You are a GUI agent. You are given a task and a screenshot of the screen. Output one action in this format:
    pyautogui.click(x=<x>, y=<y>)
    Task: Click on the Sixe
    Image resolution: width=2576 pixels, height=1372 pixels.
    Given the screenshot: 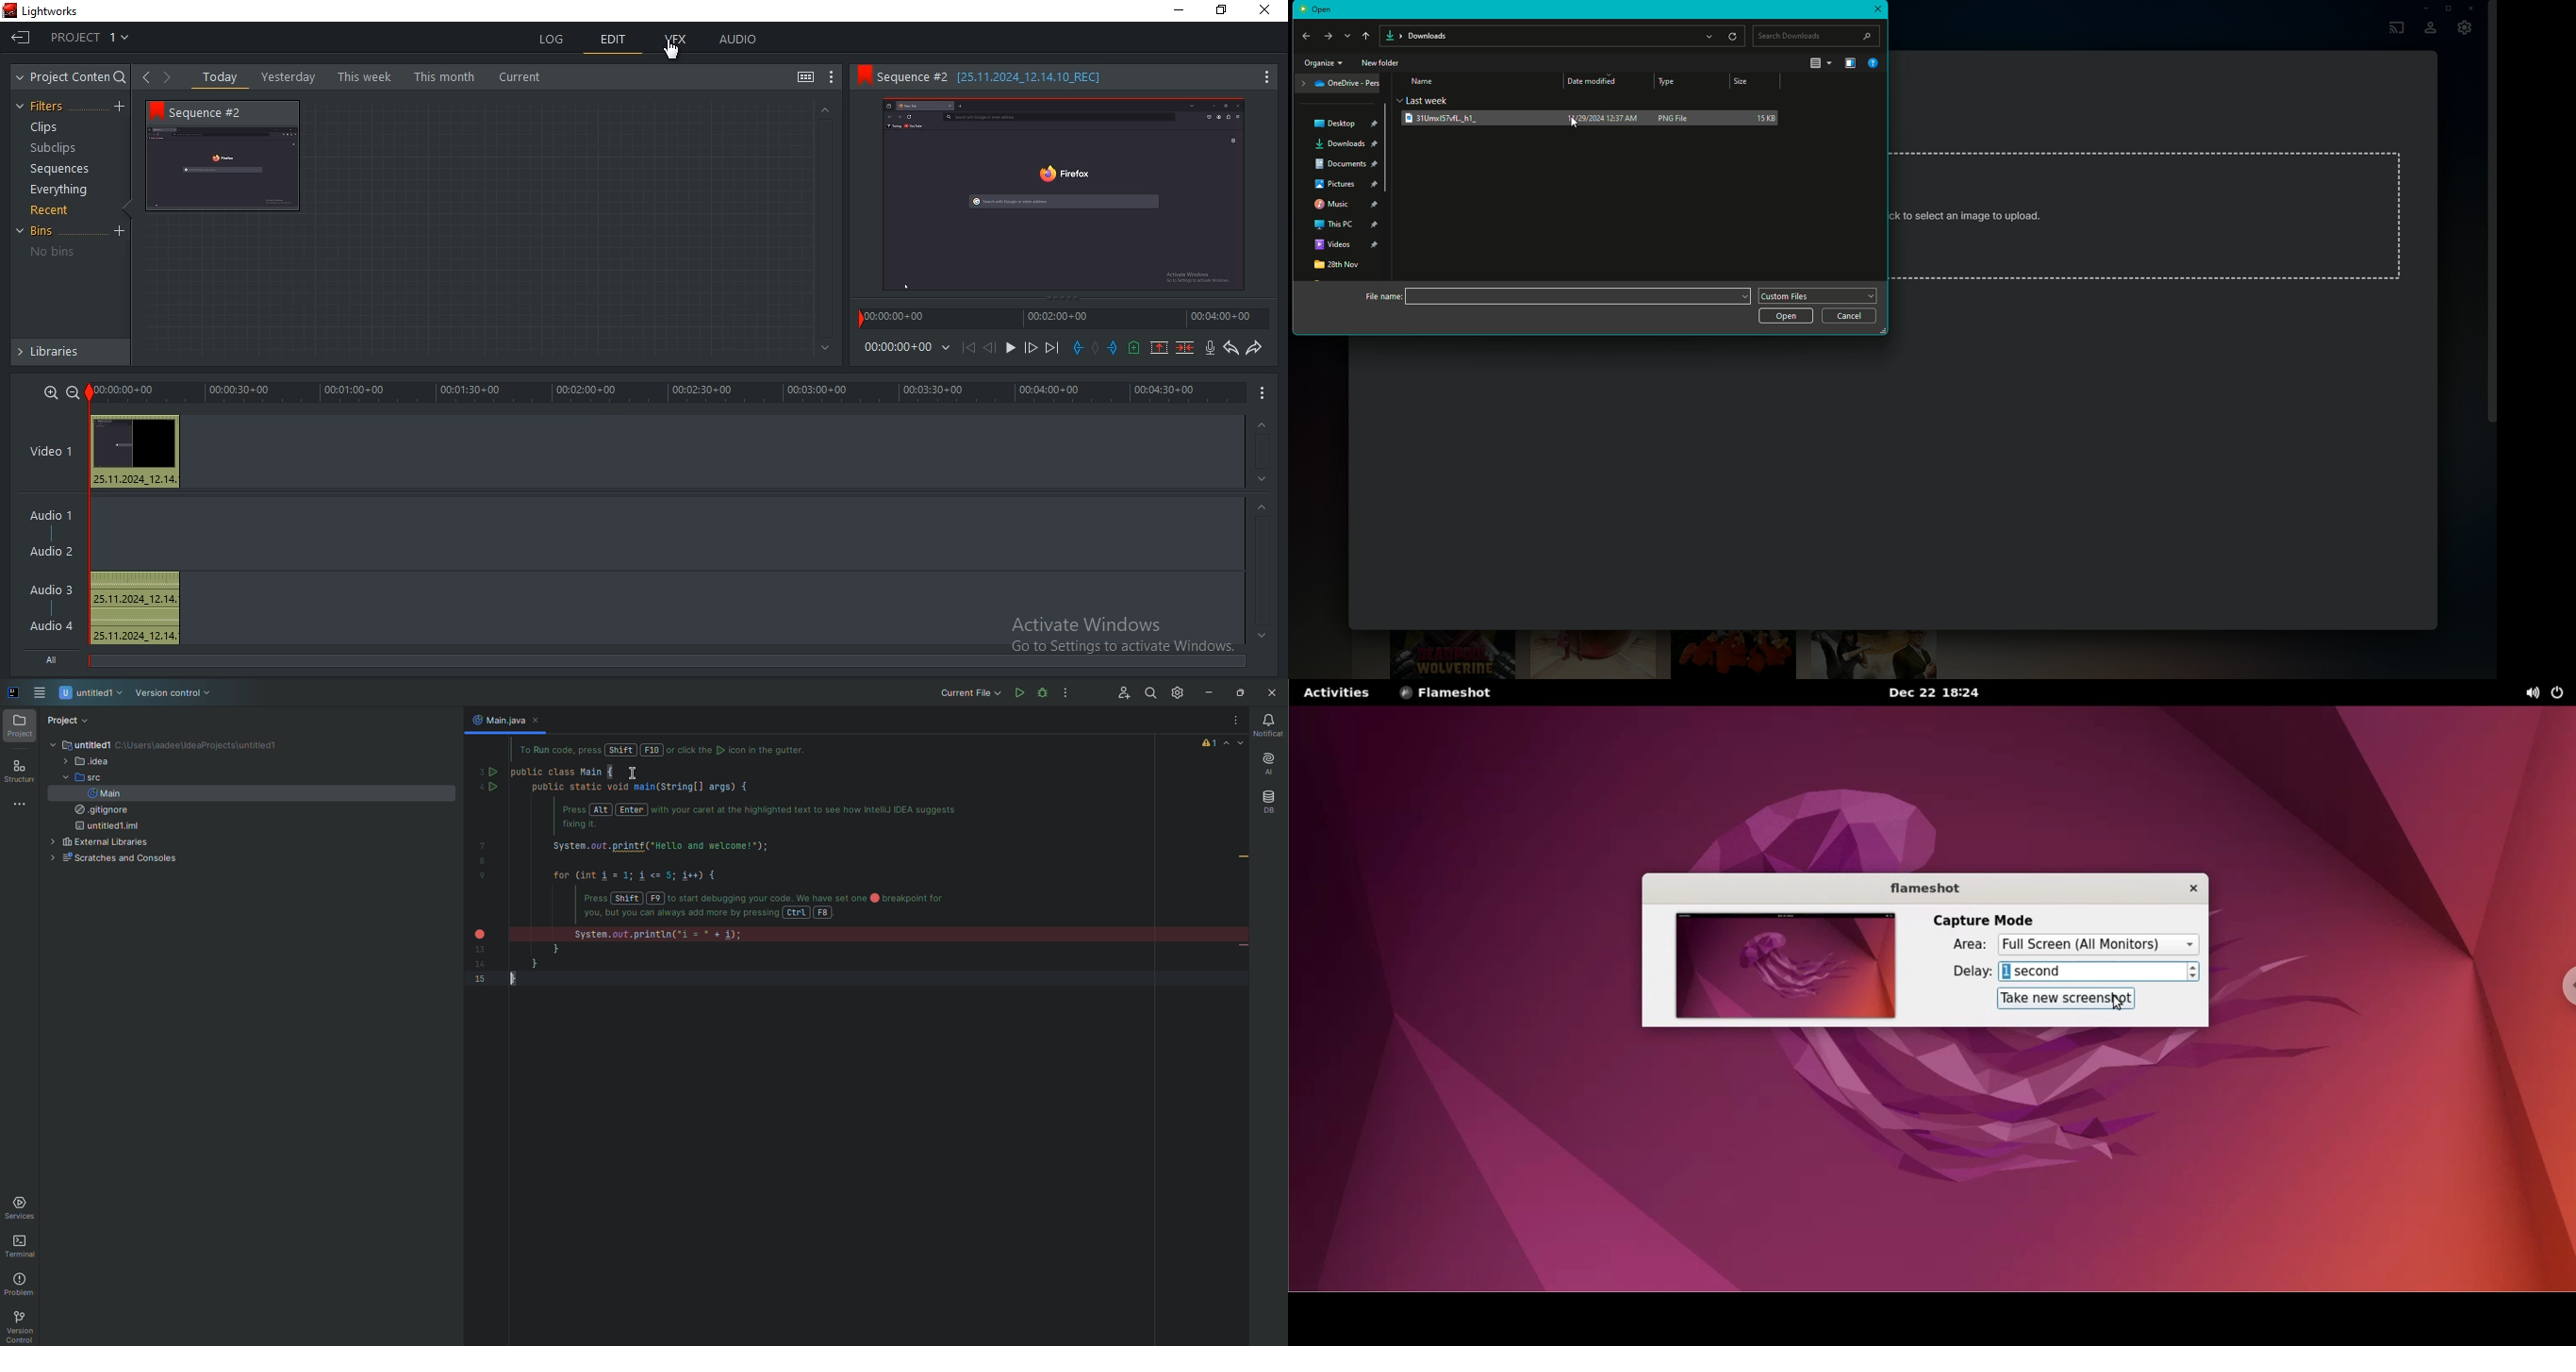 What is the action you would take?
    pyautogui.click(x=1754, y=82)
    